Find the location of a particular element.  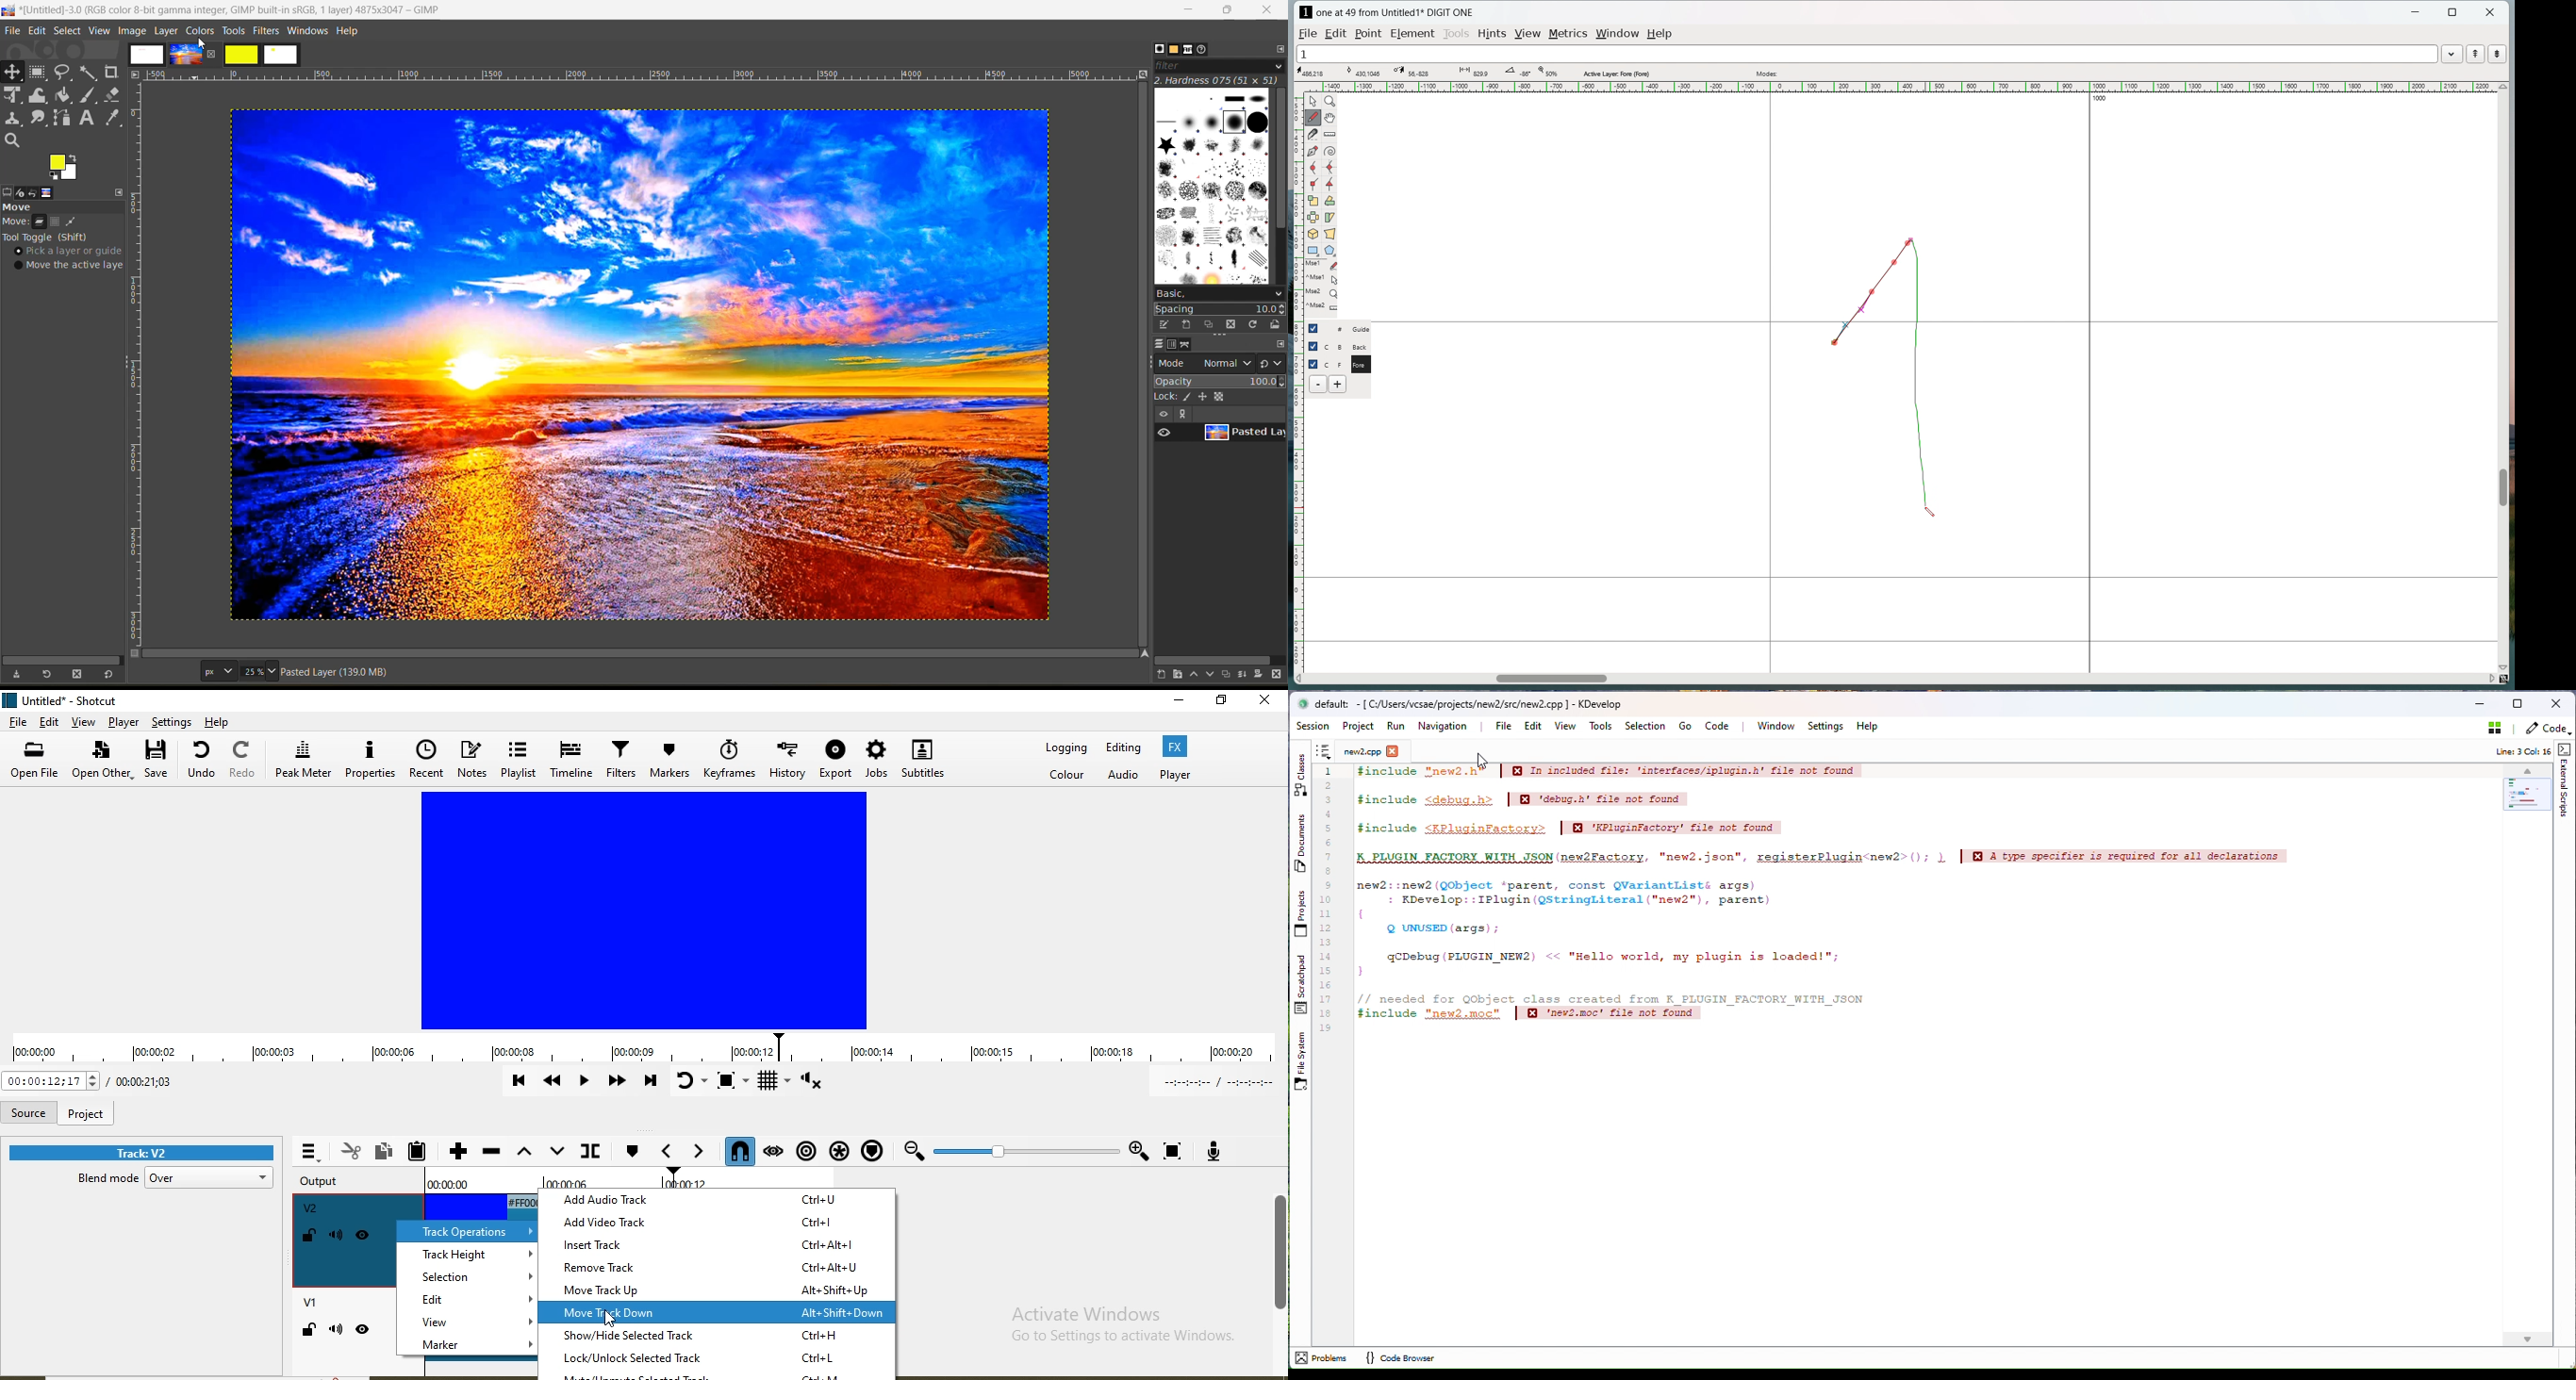

add a curve point always either vertical or horizontal is located at coordinates (1330, 168).